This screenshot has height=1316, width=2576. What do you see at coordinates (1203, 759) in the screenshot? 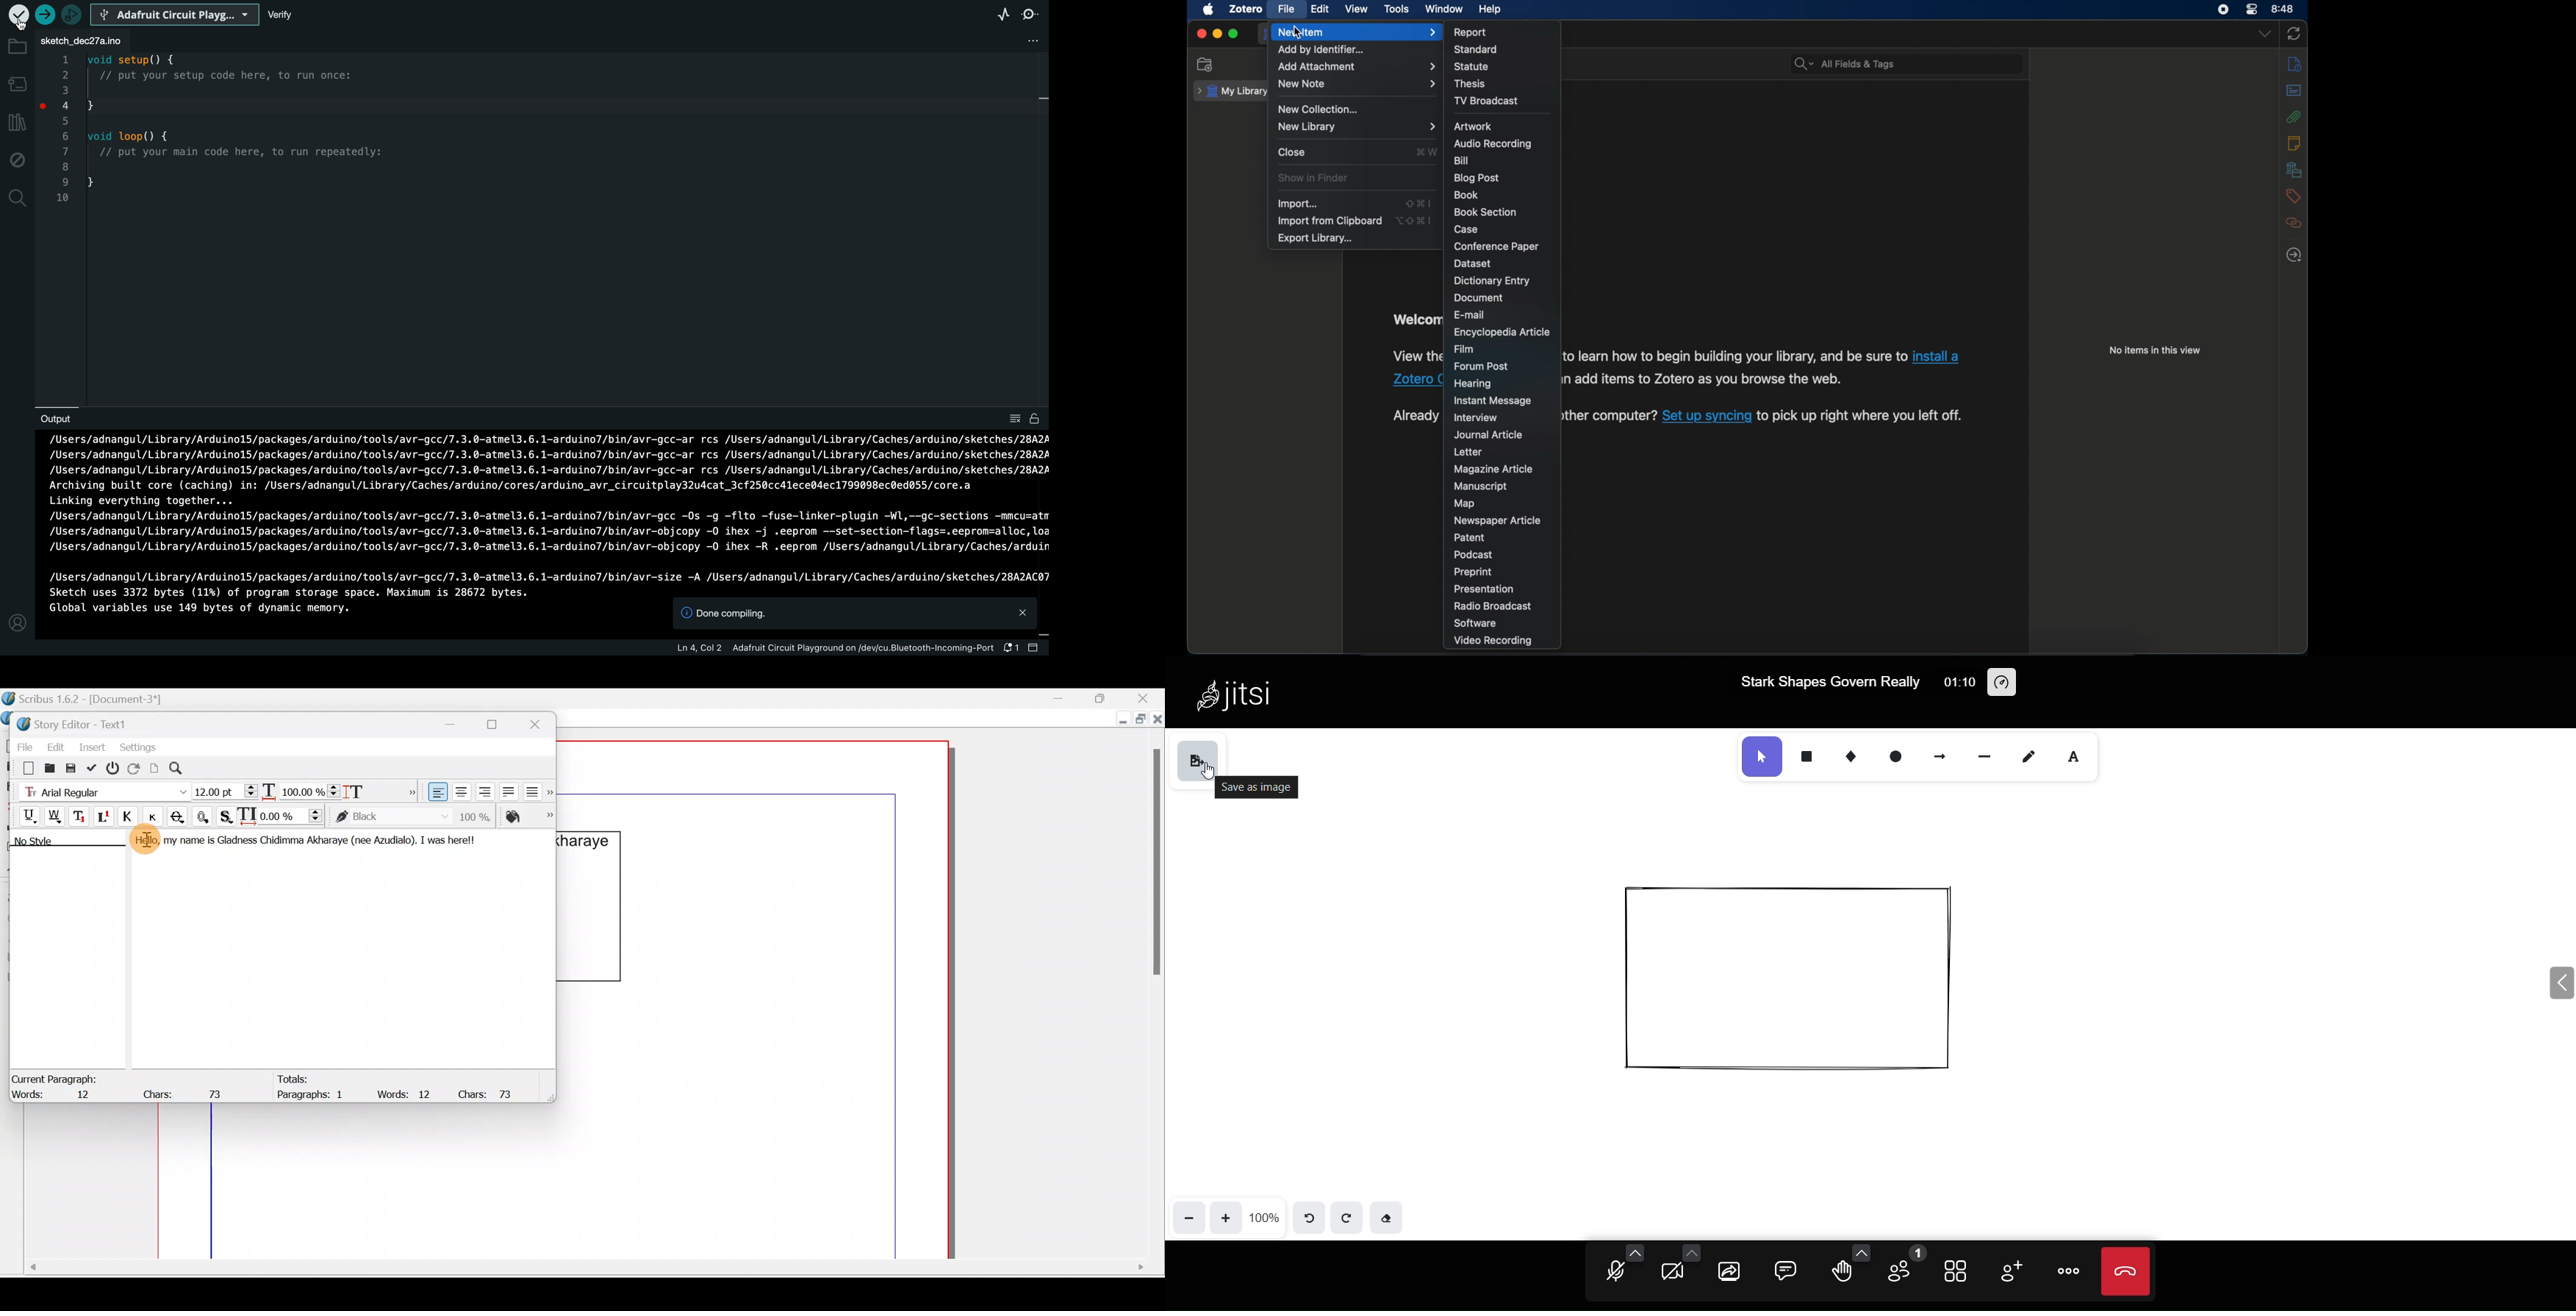
I see `save as image` at bounding box center [1203, 759].